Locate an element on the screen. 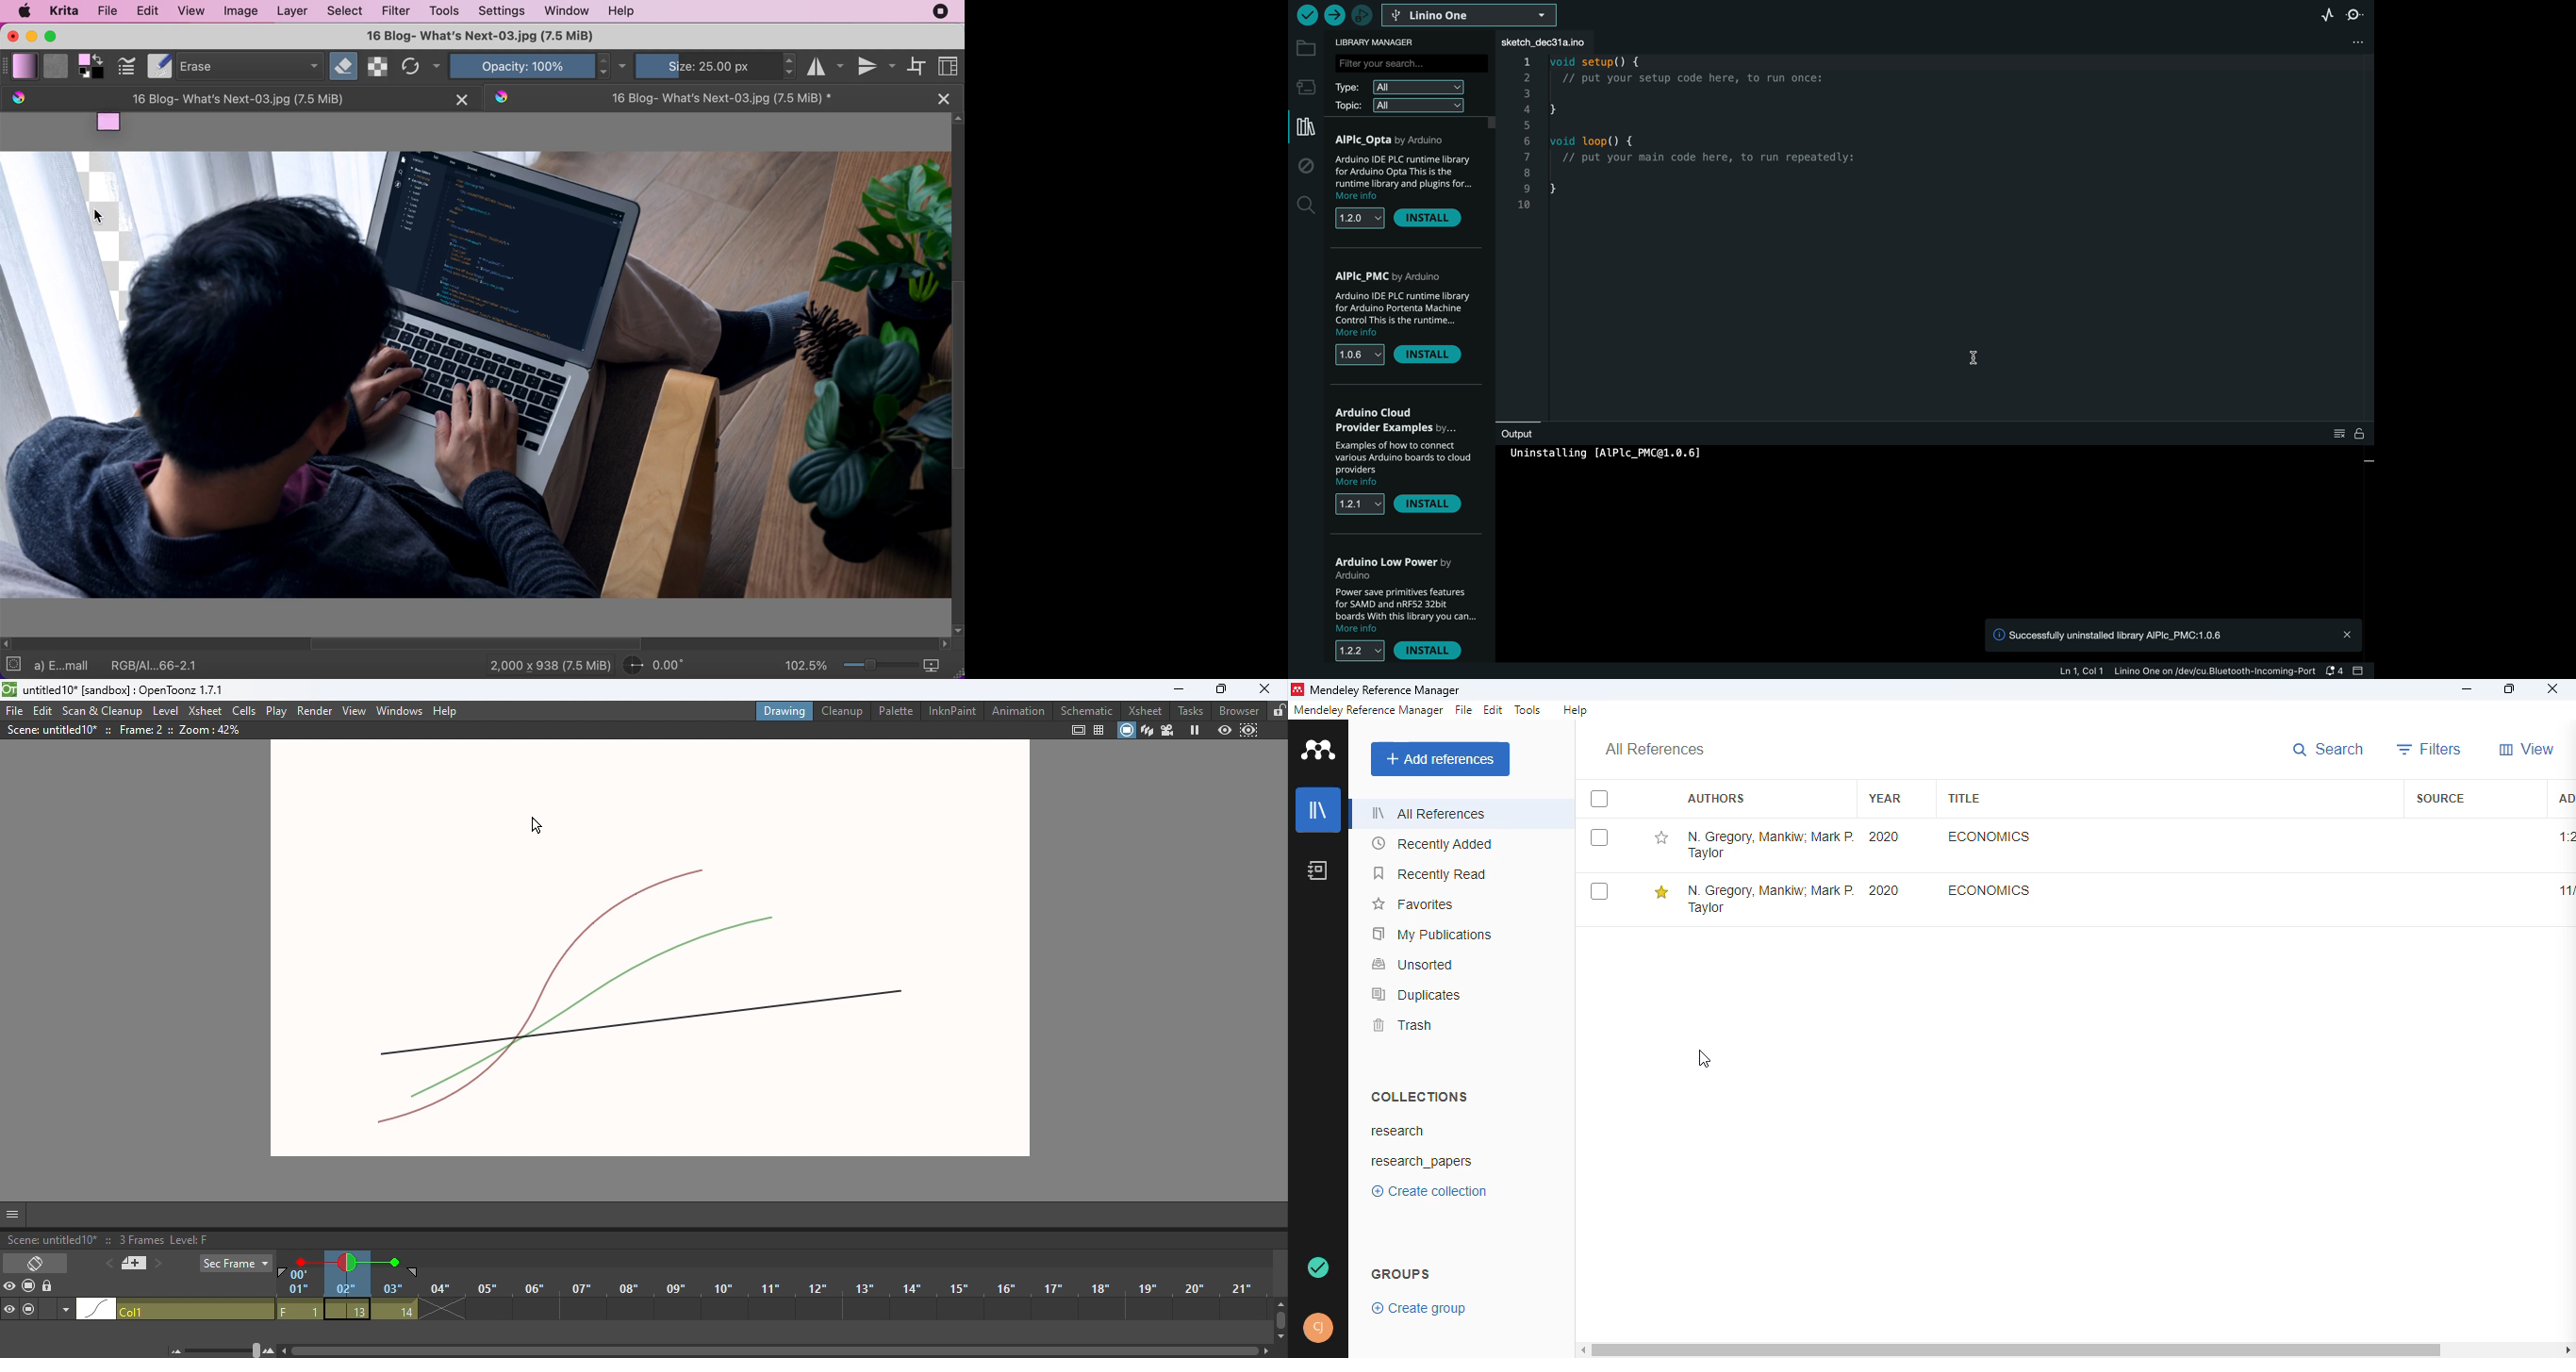 The height and width of the screenshot is (1372, 2576). all references is located at coordinates (1654, 749).